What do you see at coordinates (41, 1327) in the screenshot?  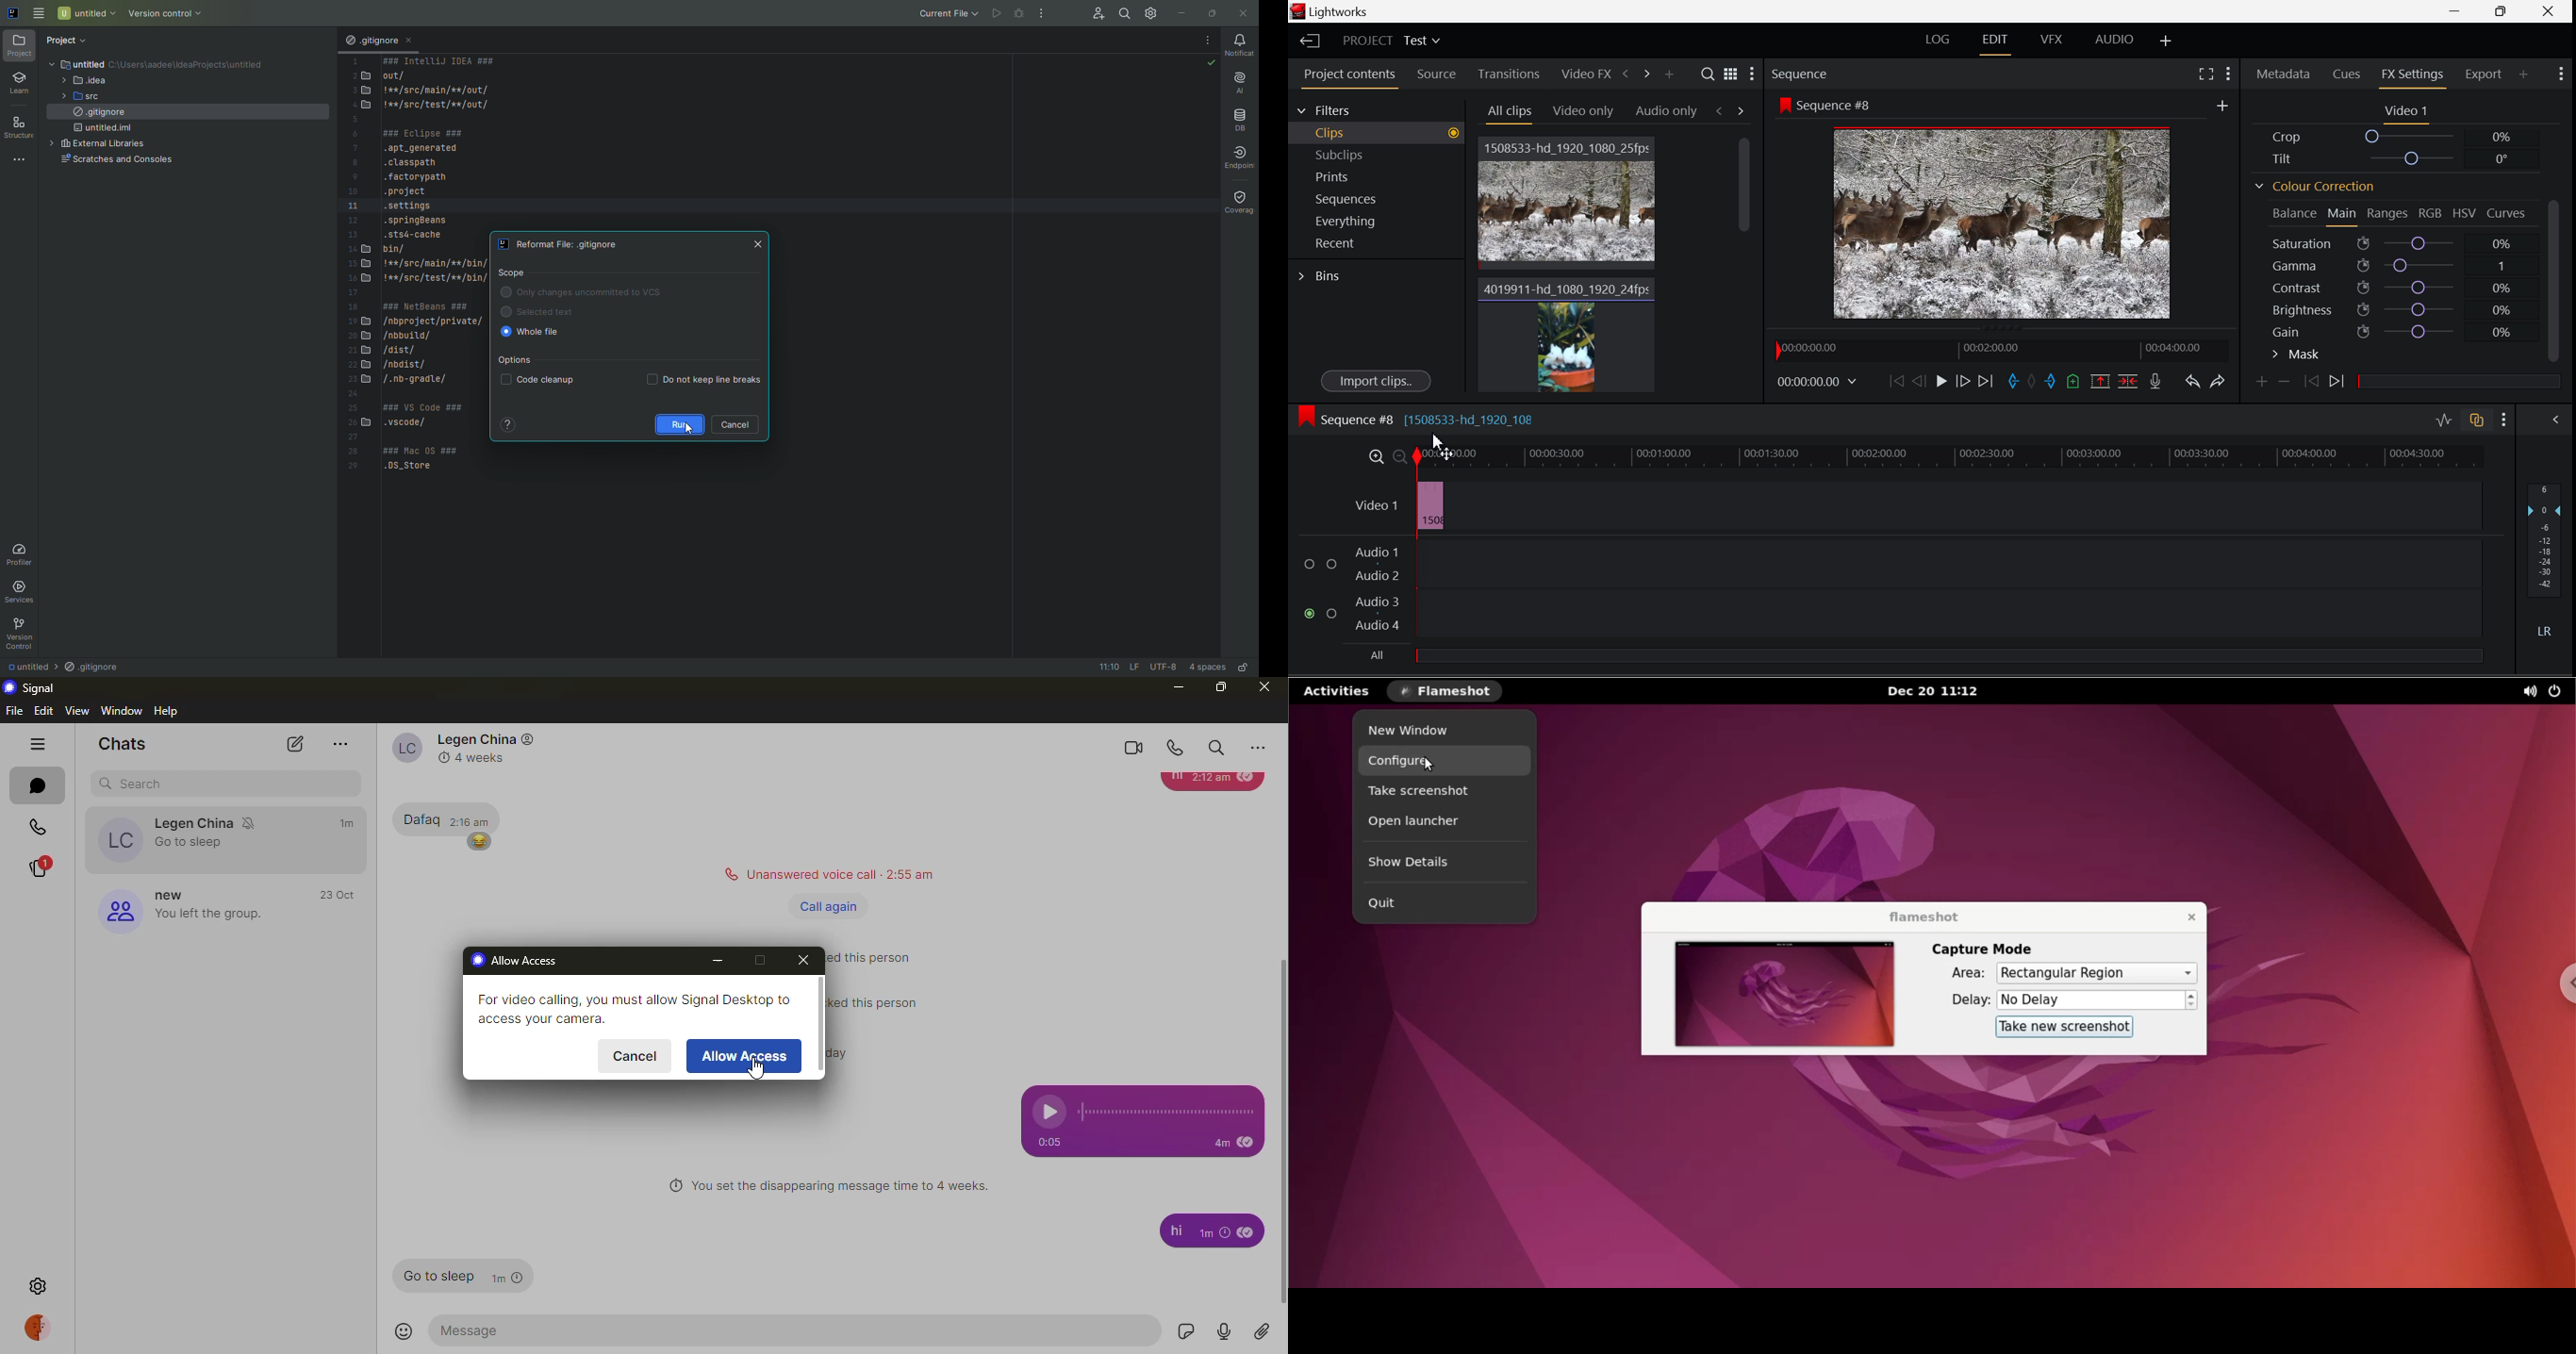 I see `profile` at bounding box center [41, 1327].